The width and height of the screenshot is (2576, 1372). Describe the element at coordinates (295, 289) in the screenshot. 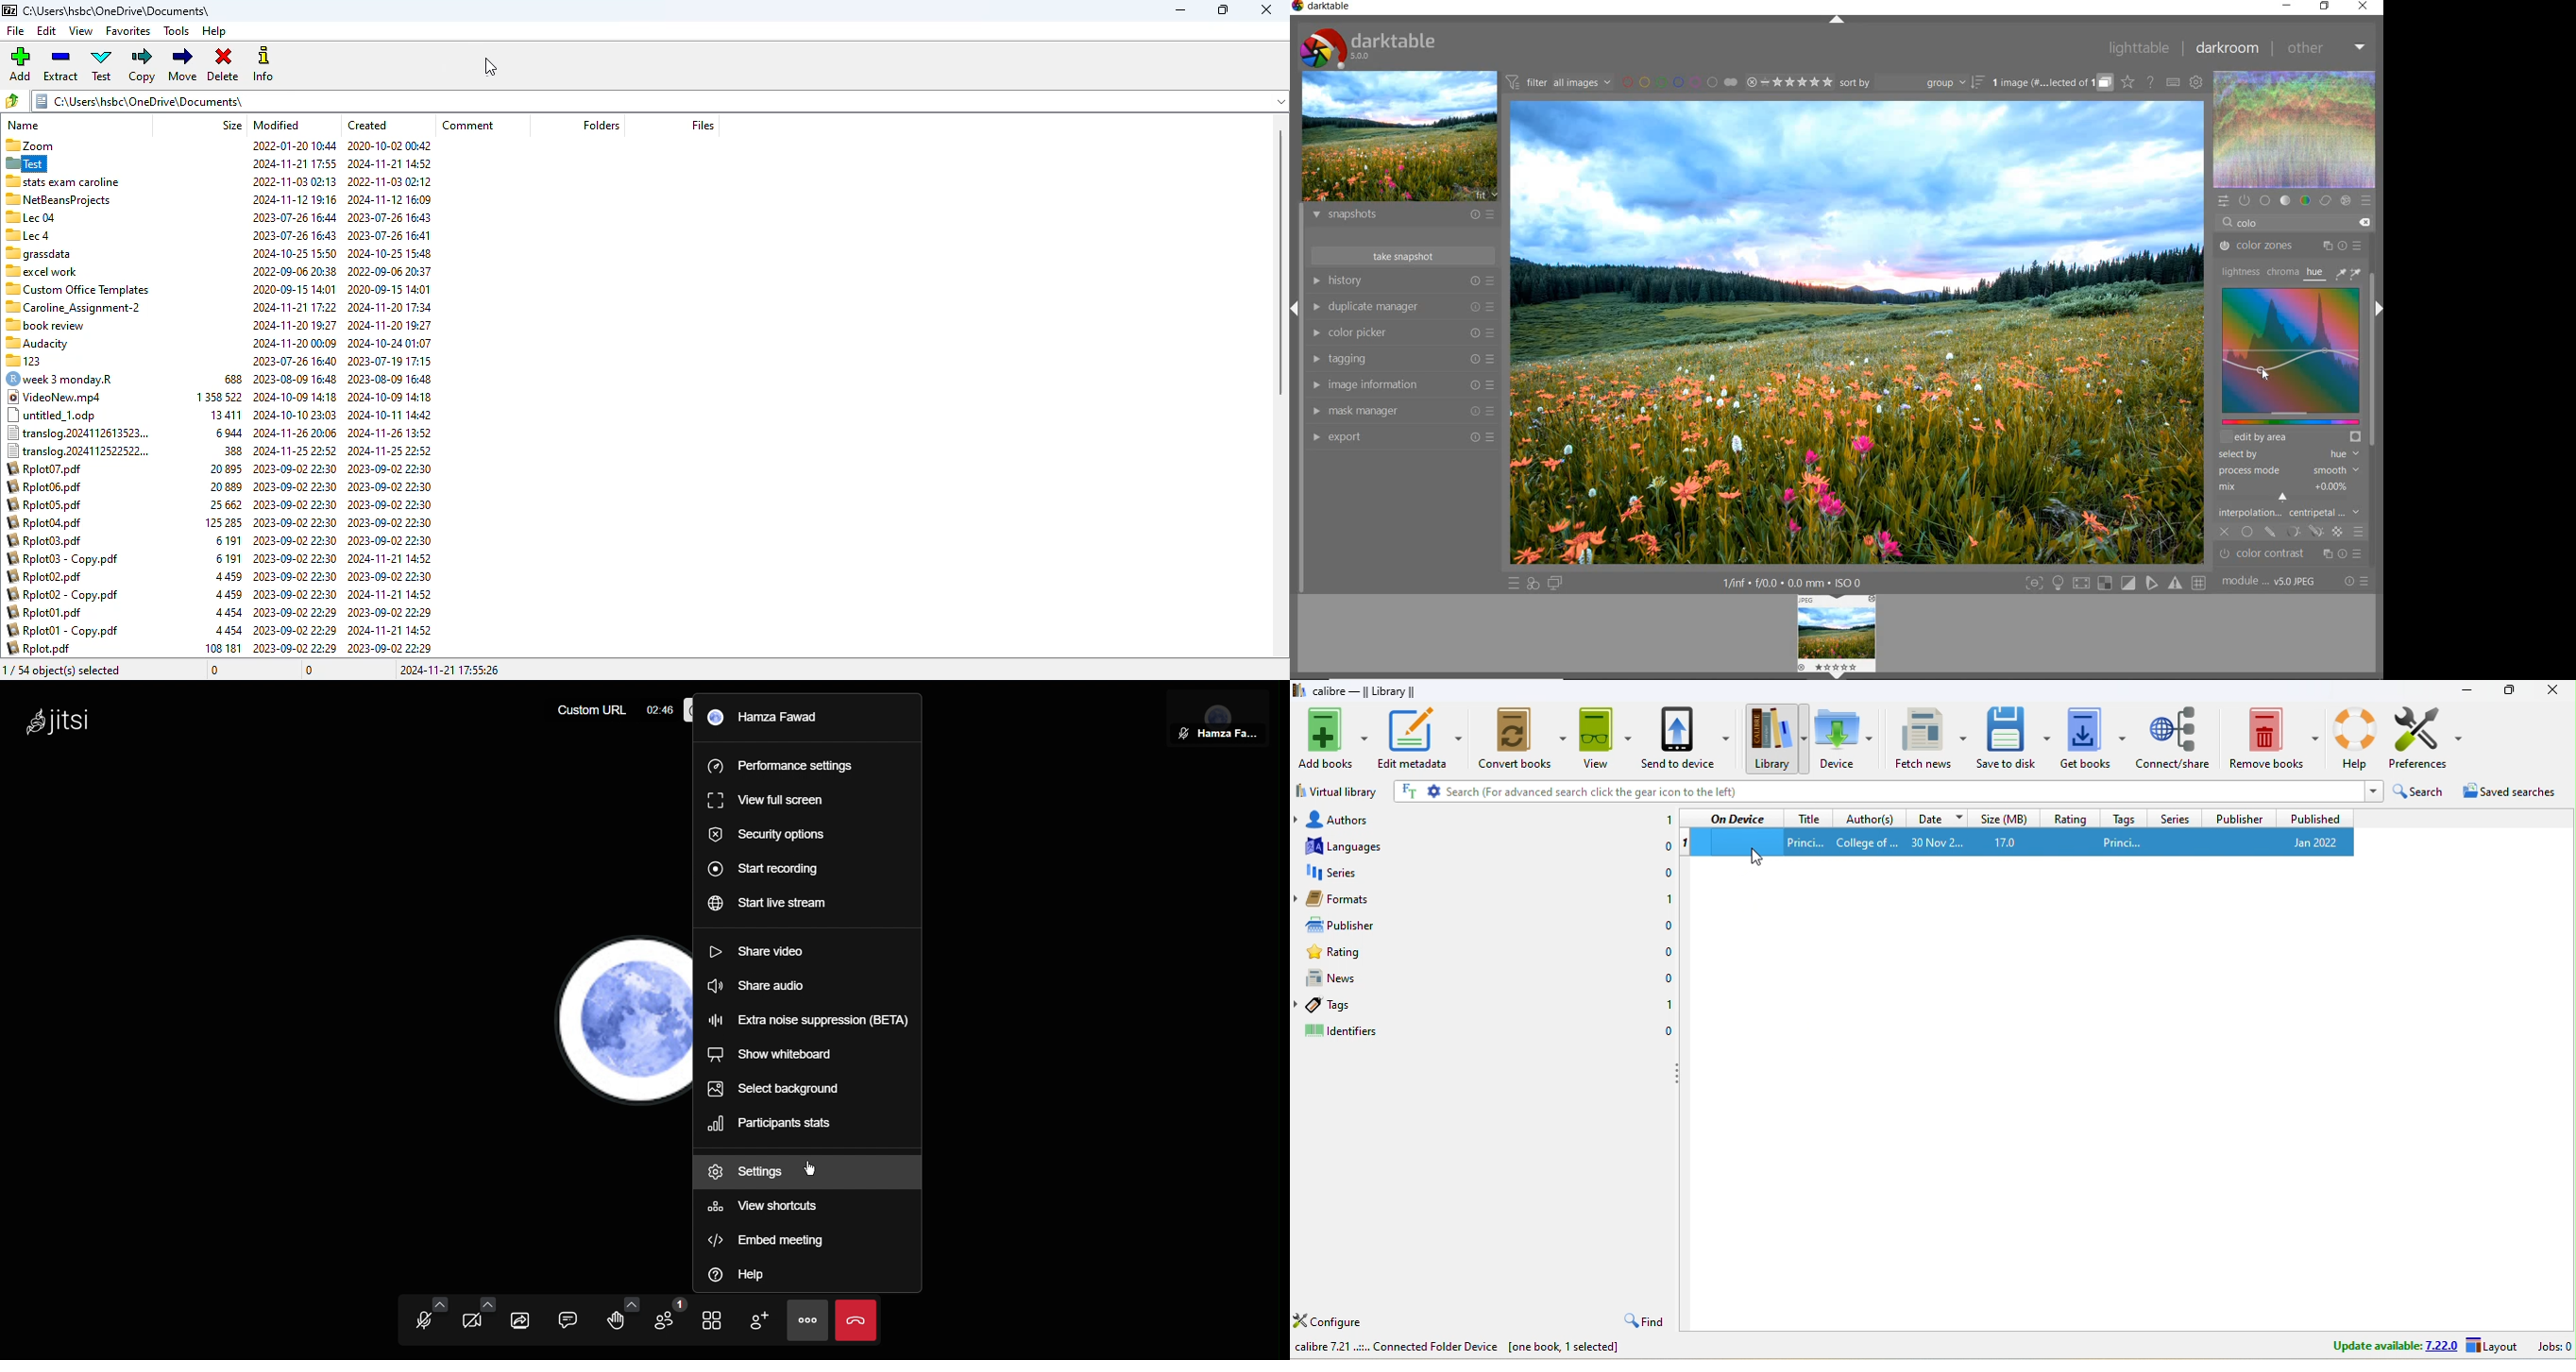

I see `2020-09-15 14:01` at that location.